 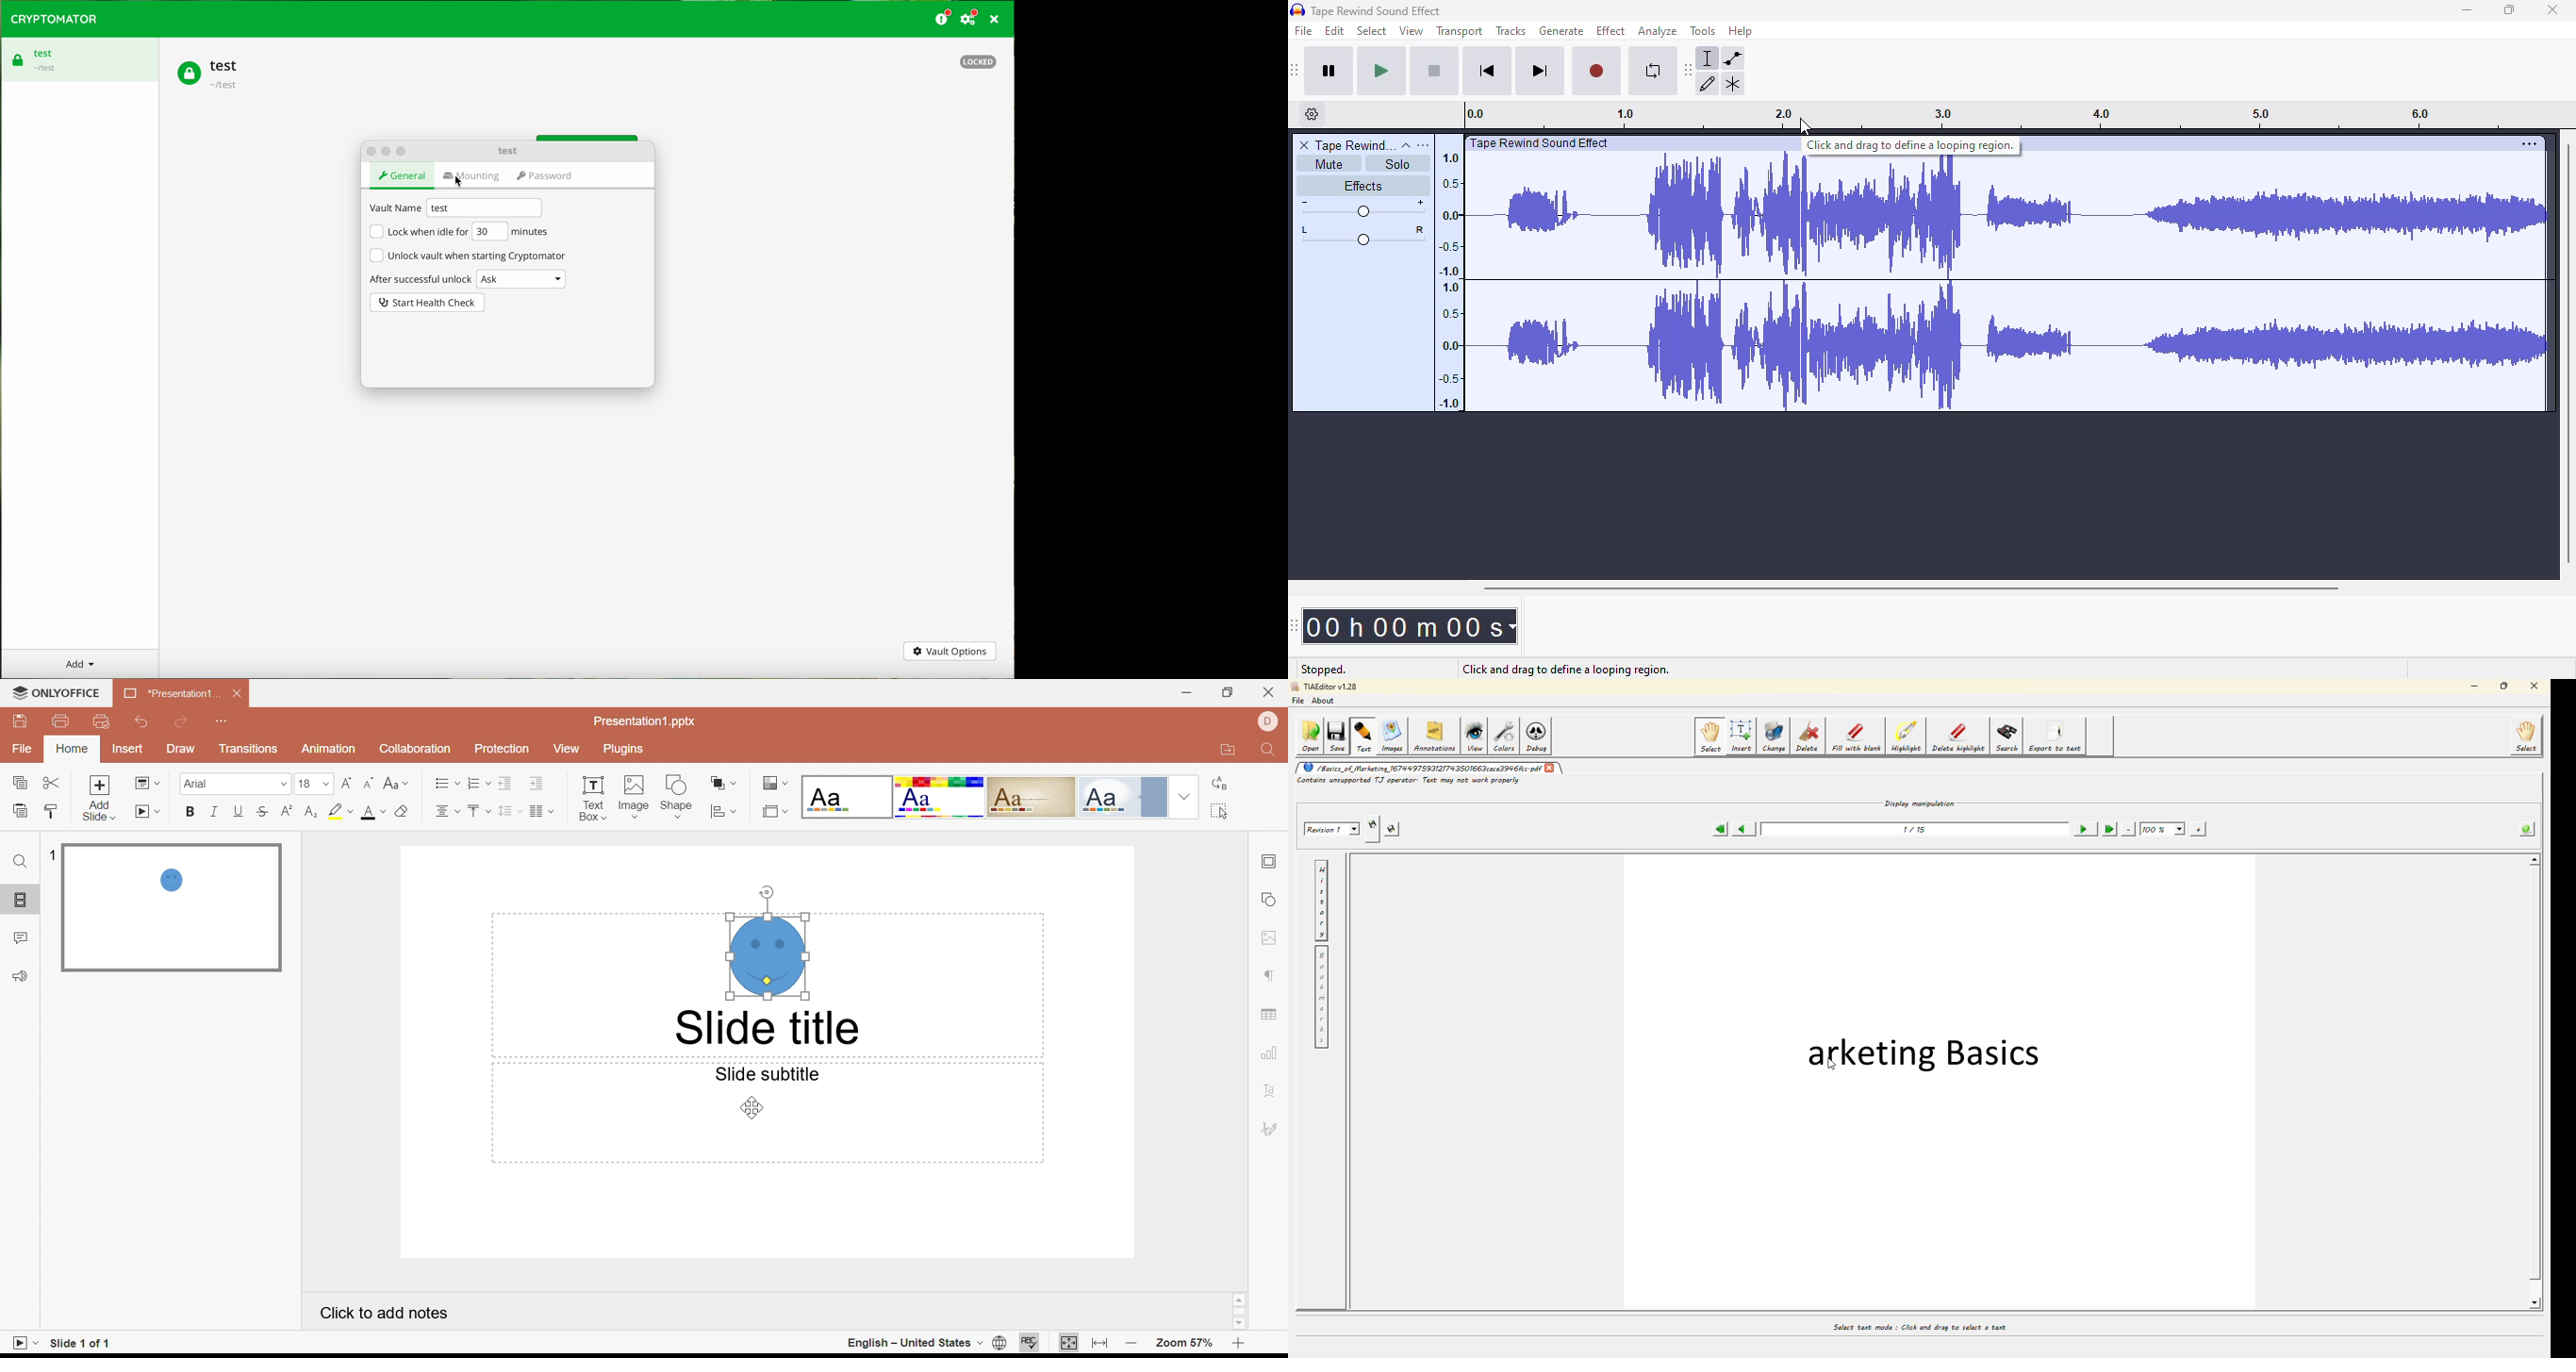 What do you see at coordinates (1068, 1344) in the screenshot?
I see `Fit to slide` at bounding box center [1068, 1344].